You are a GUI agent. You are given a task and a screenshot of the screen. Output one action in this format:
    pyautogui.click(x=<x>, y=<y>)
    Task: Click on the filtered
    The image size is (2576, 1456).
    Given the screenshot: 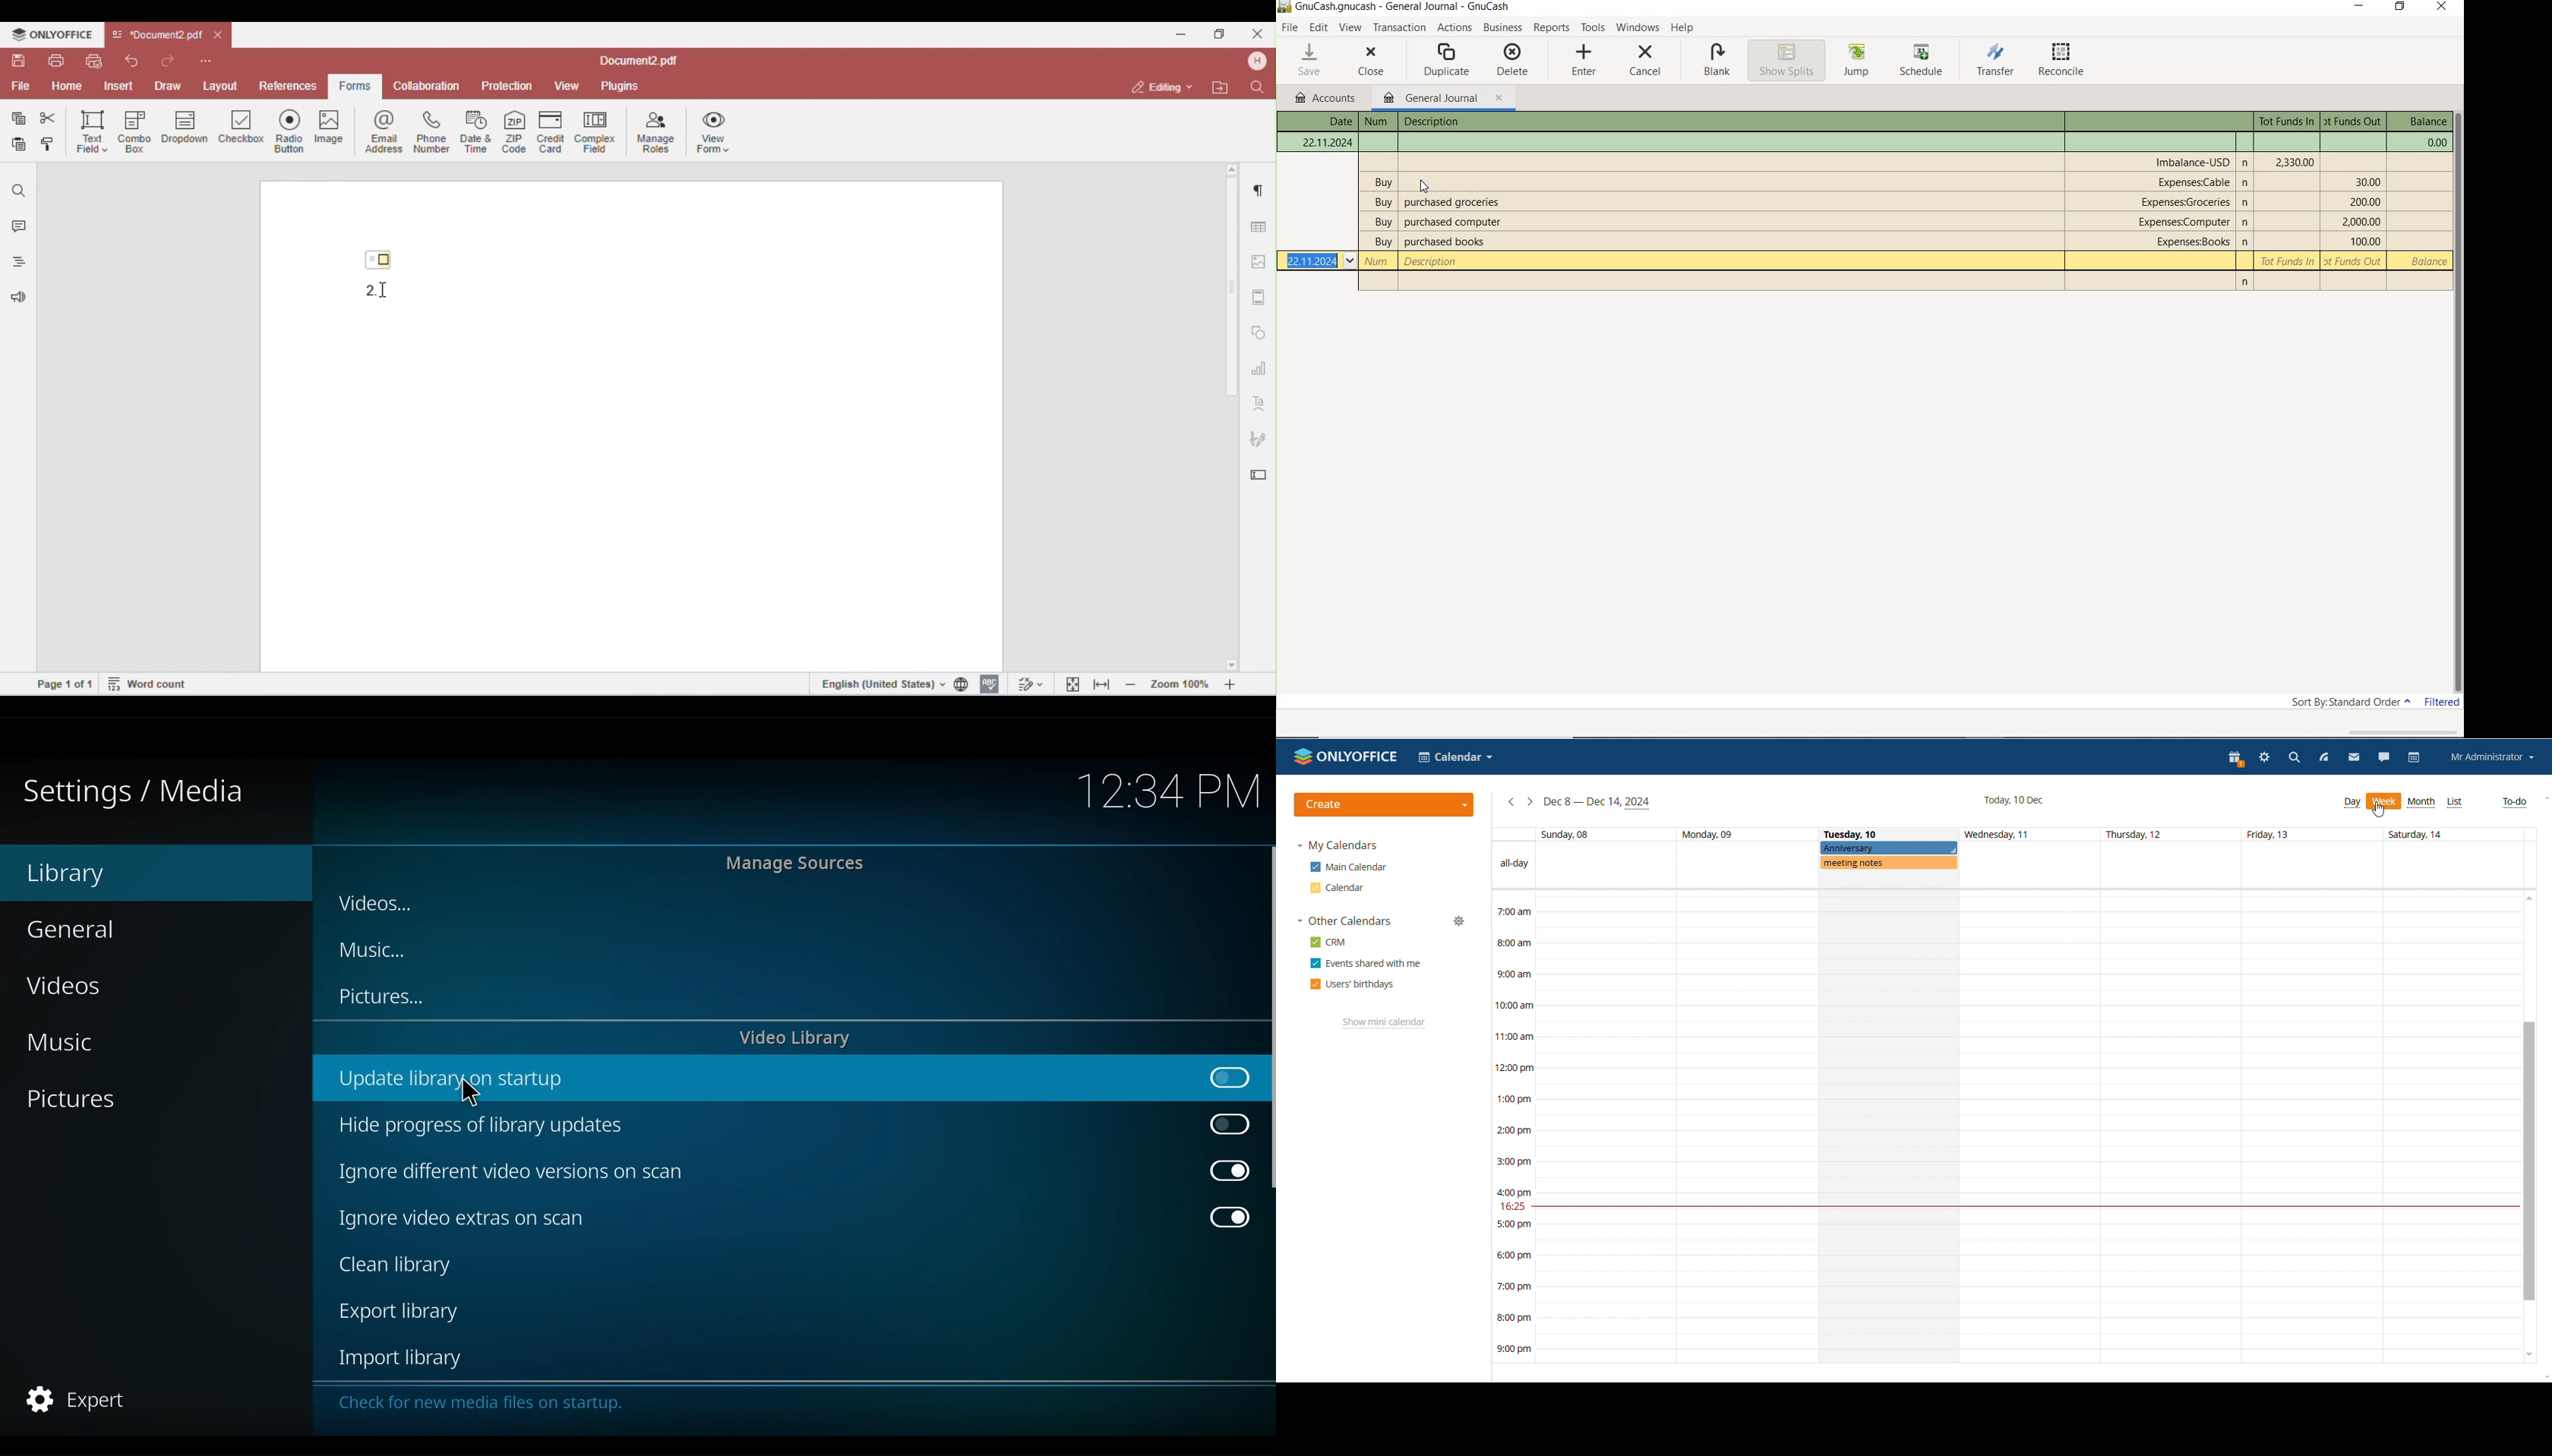 What is the action you would take?
    pyautogui.click(x=2442, y=702)
    